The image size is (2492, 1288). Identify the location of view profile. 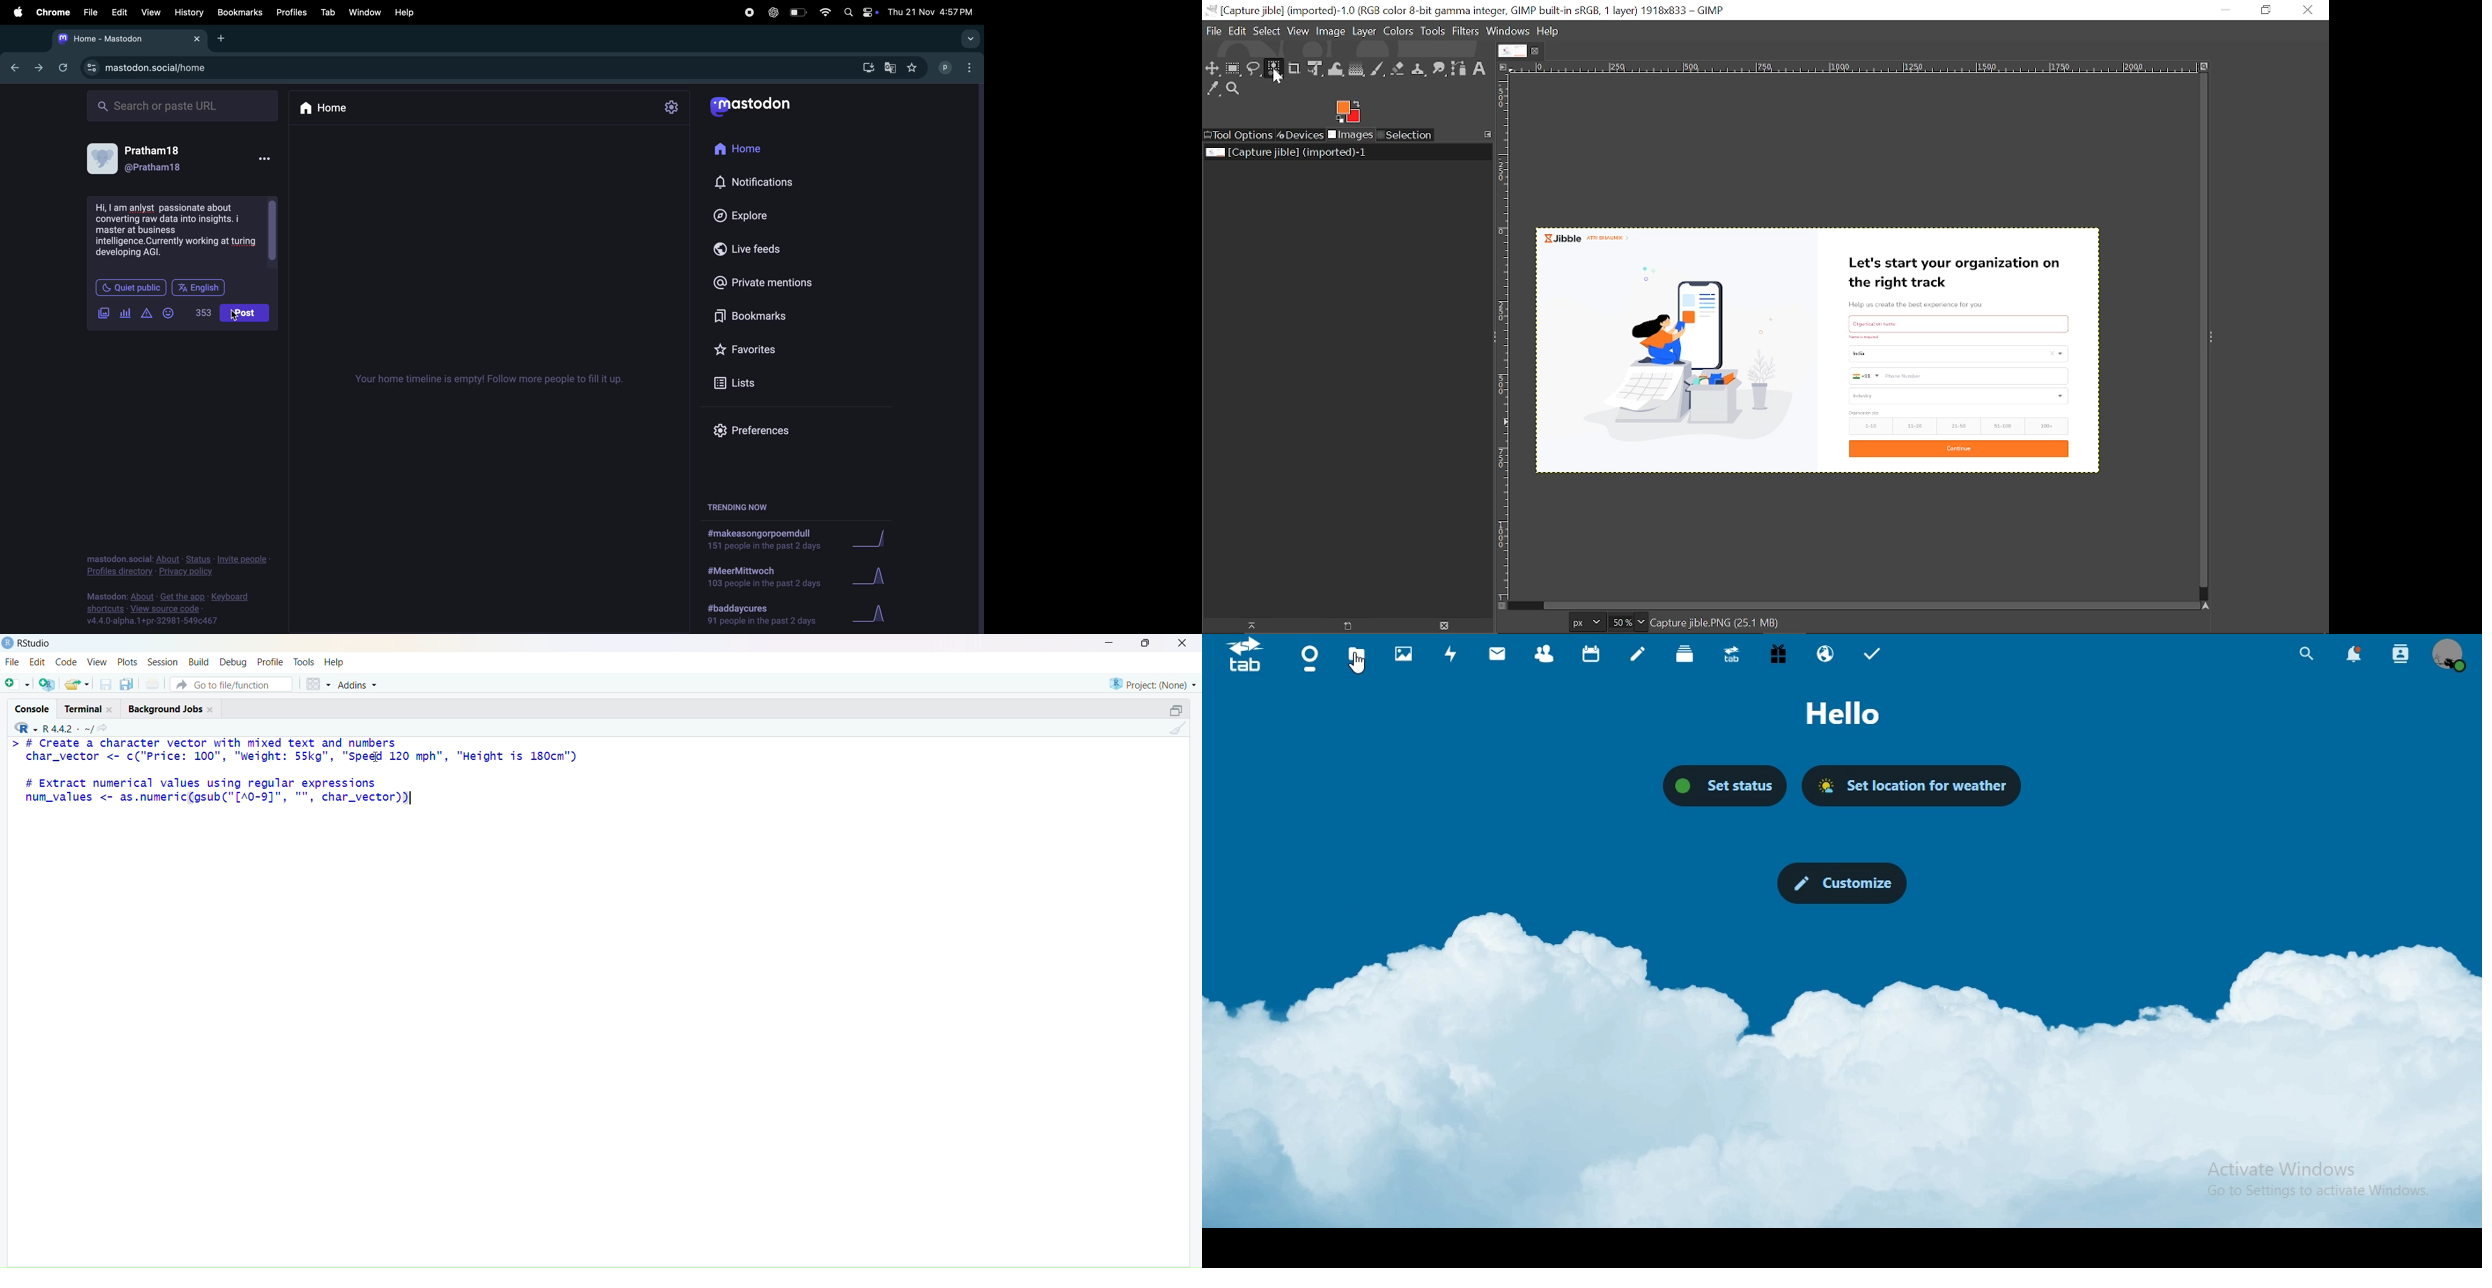
(2448, 656).